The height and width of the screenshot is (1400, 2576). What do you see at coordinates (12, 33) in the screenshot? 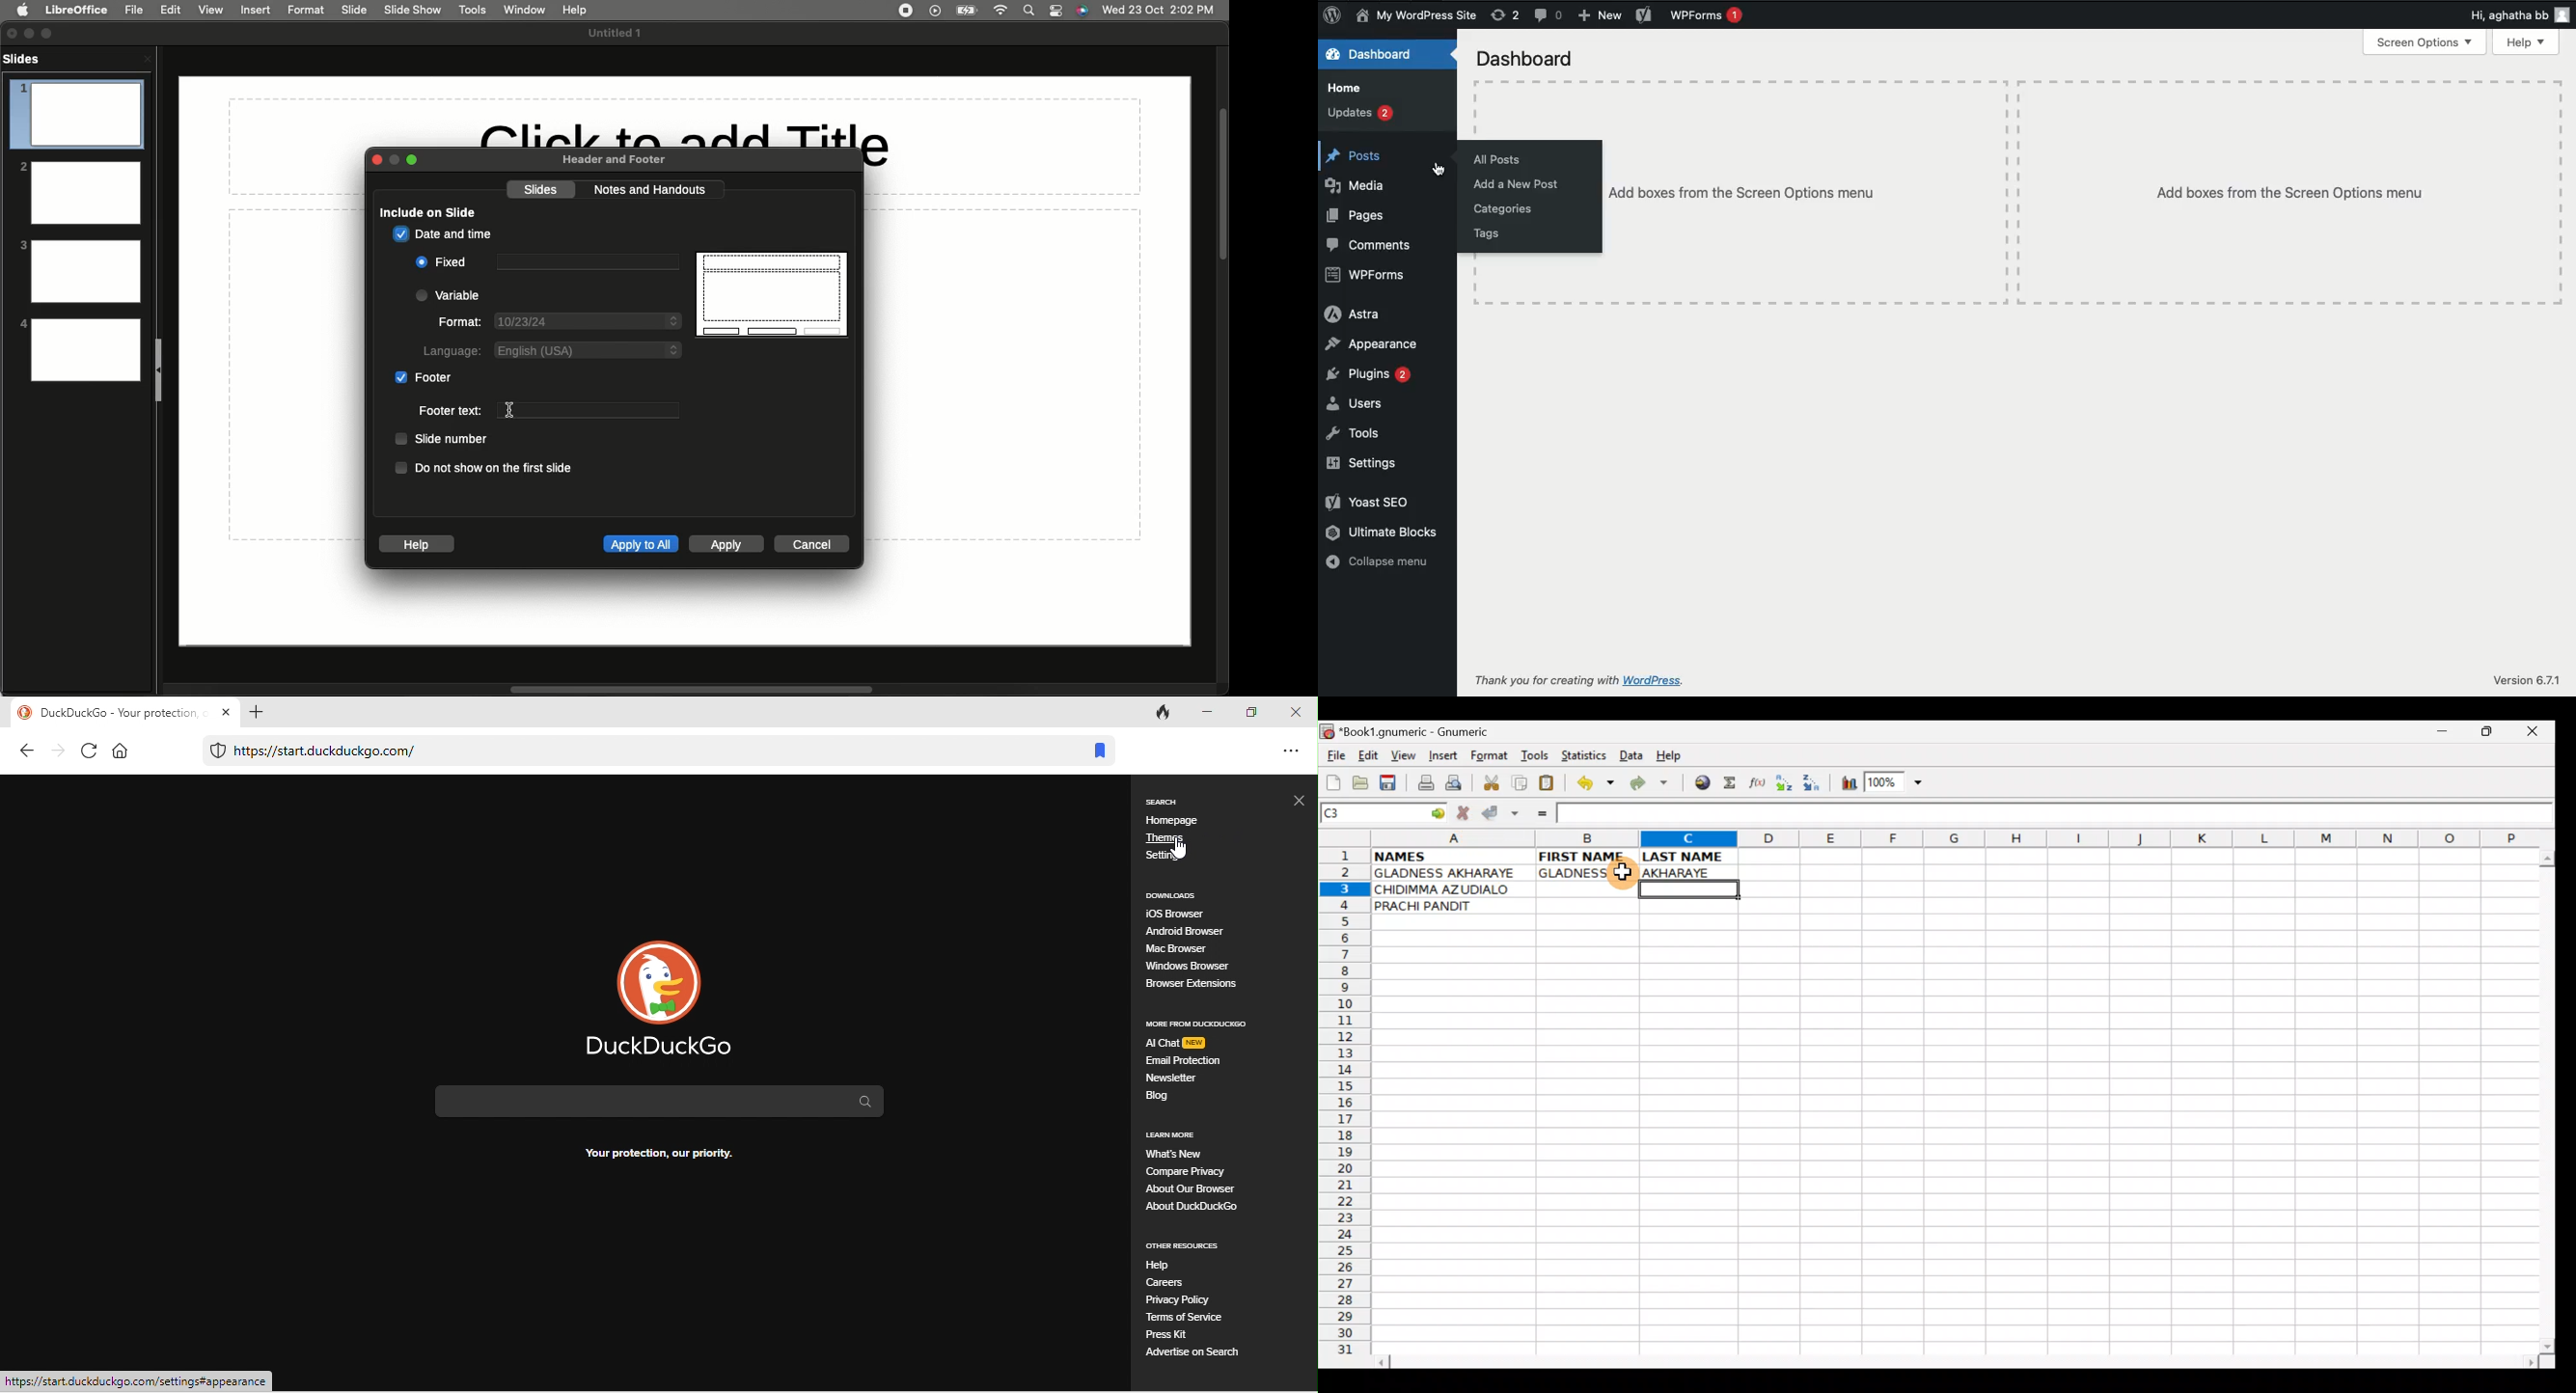
I see `Close` at bounding box center [12, 33].